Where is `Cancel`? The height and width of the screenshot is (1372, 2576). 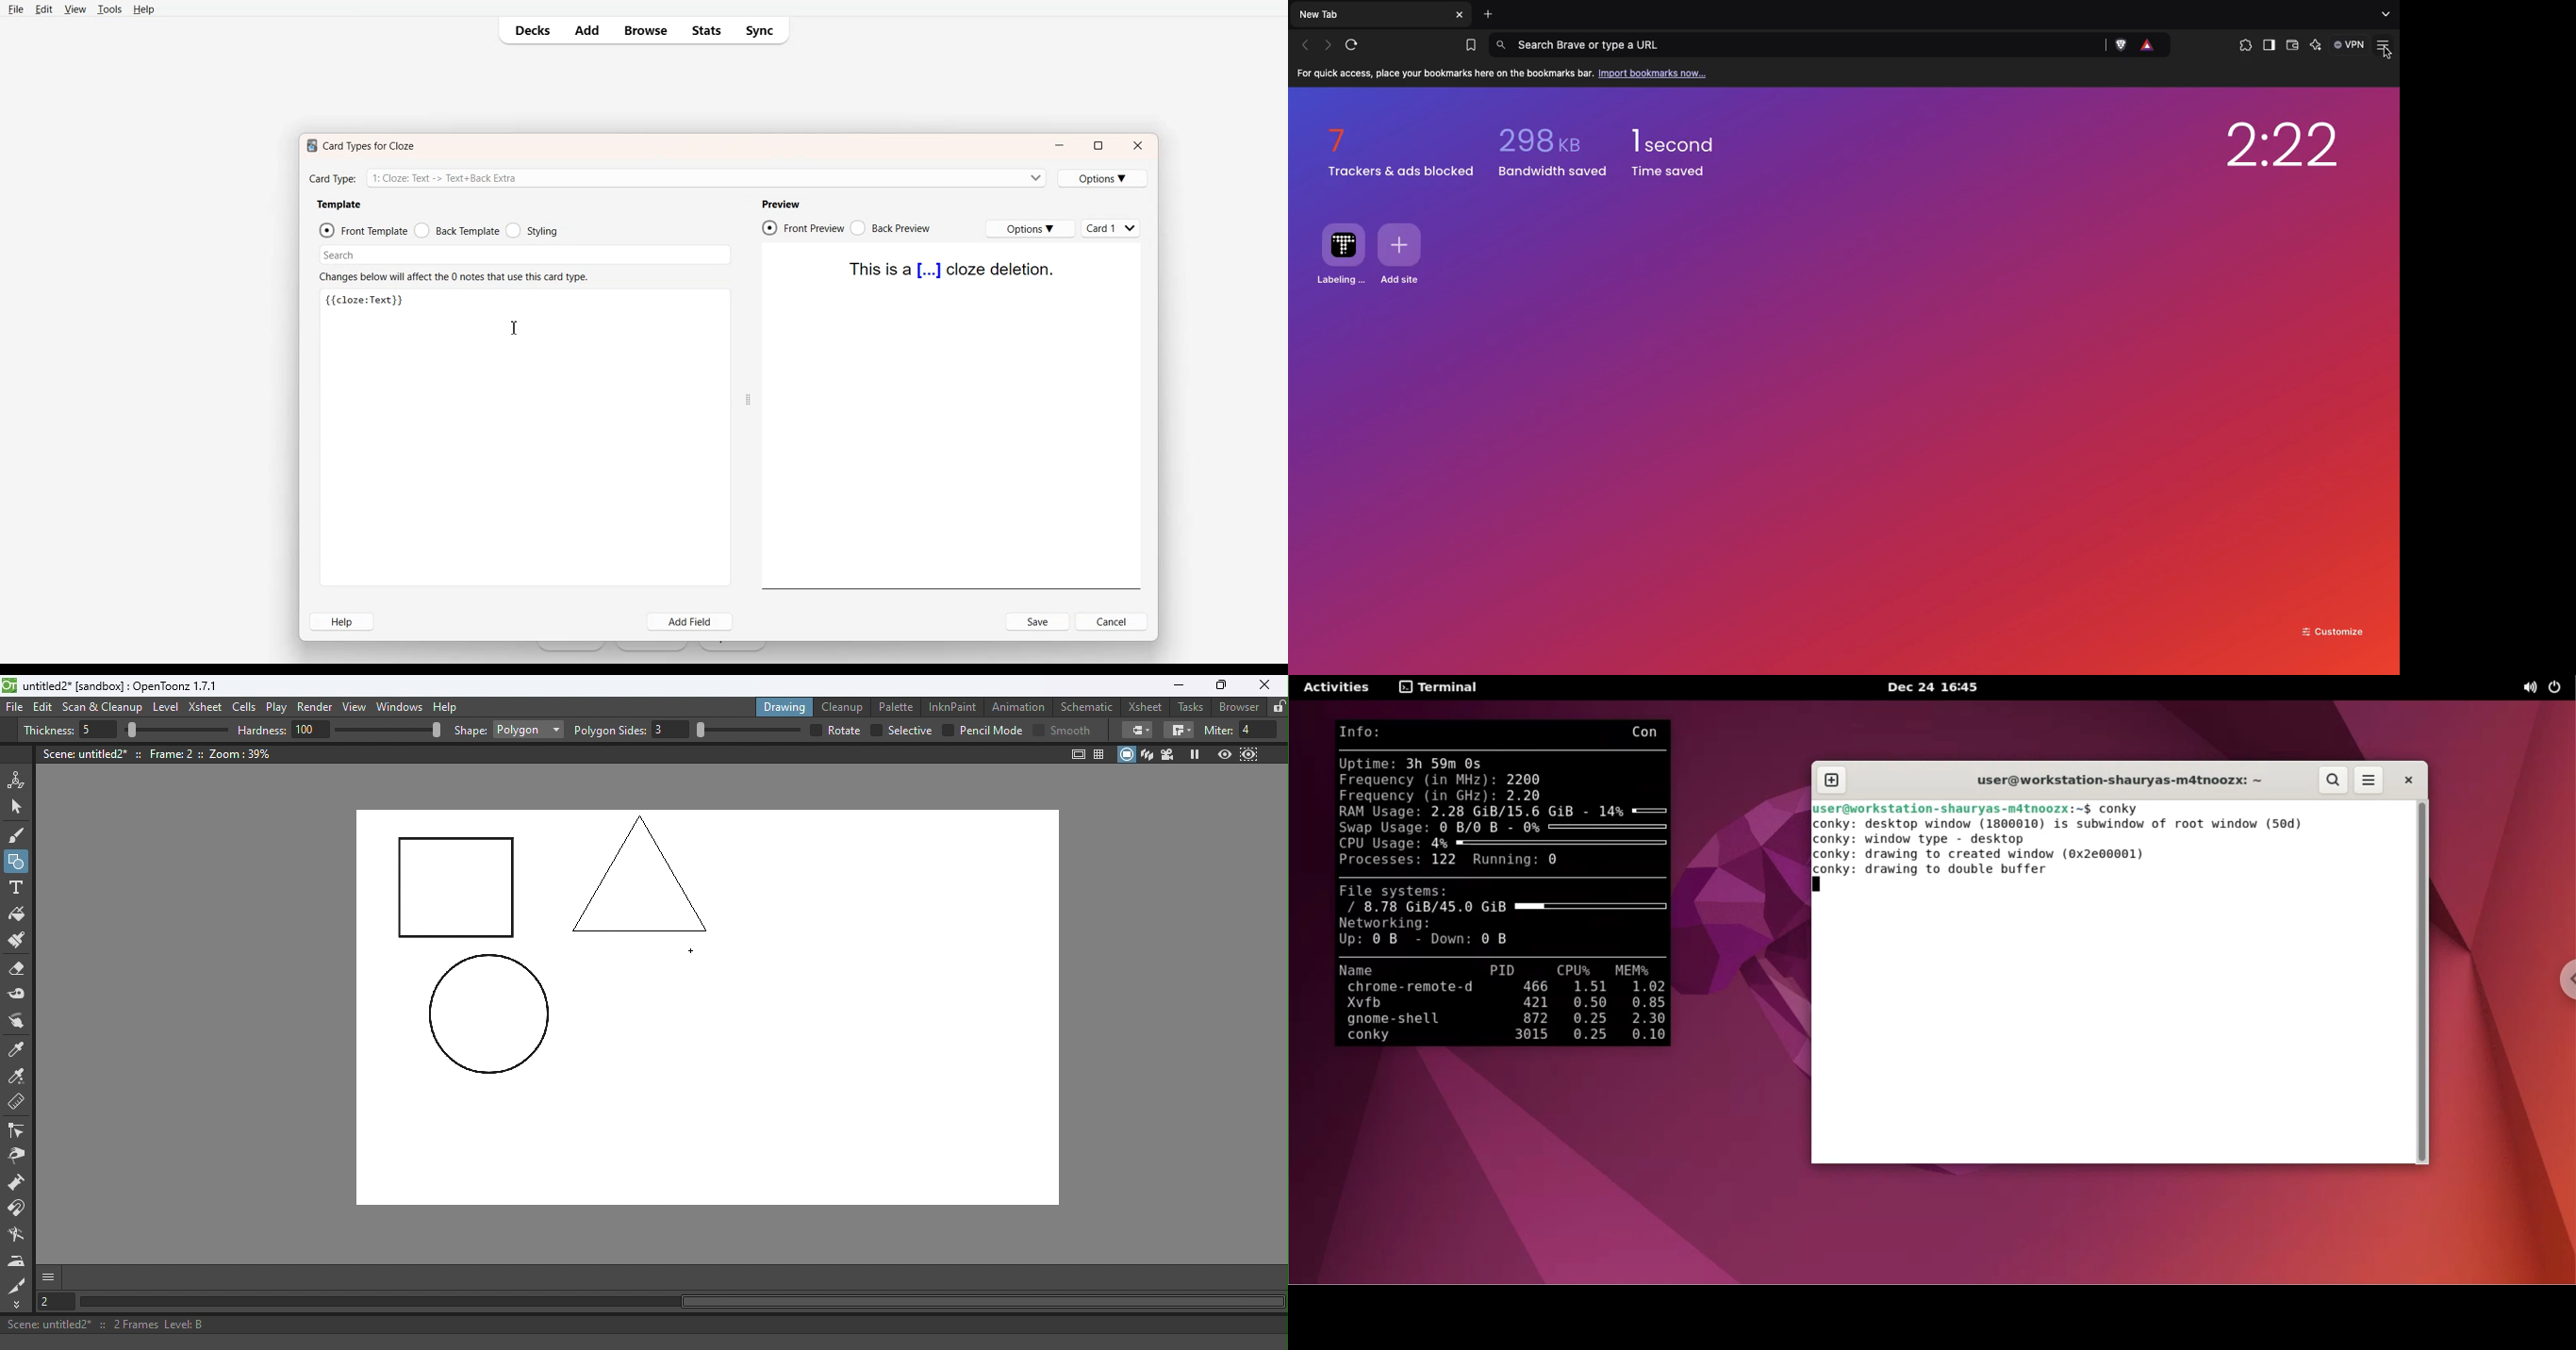
Cancel is located at coordinates (1113, 622).